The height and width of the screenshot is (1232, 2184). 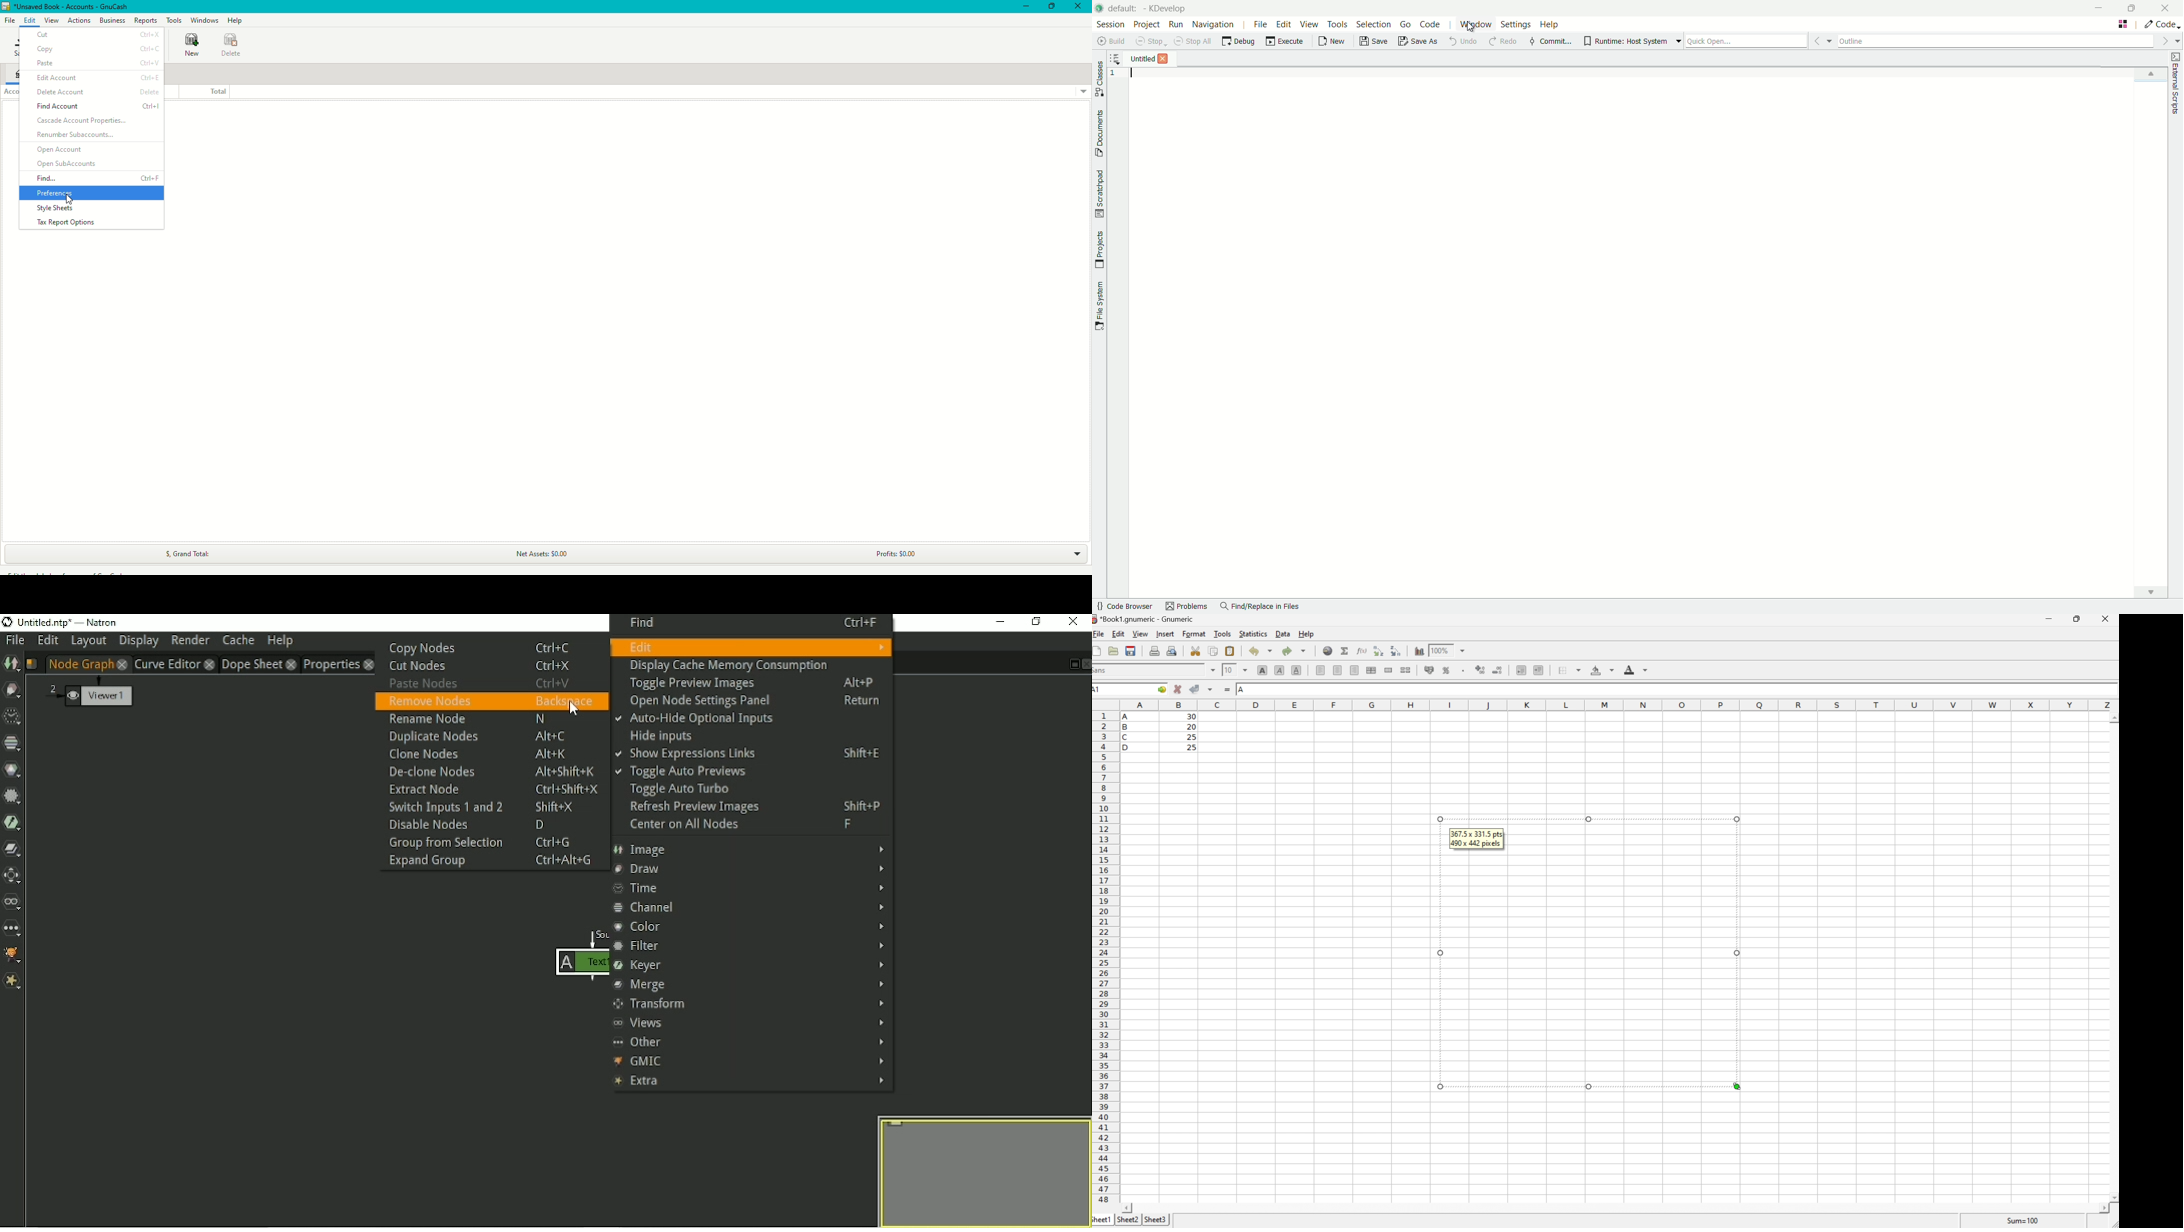 I want to click on help menu, so click(x=1550, y=25).